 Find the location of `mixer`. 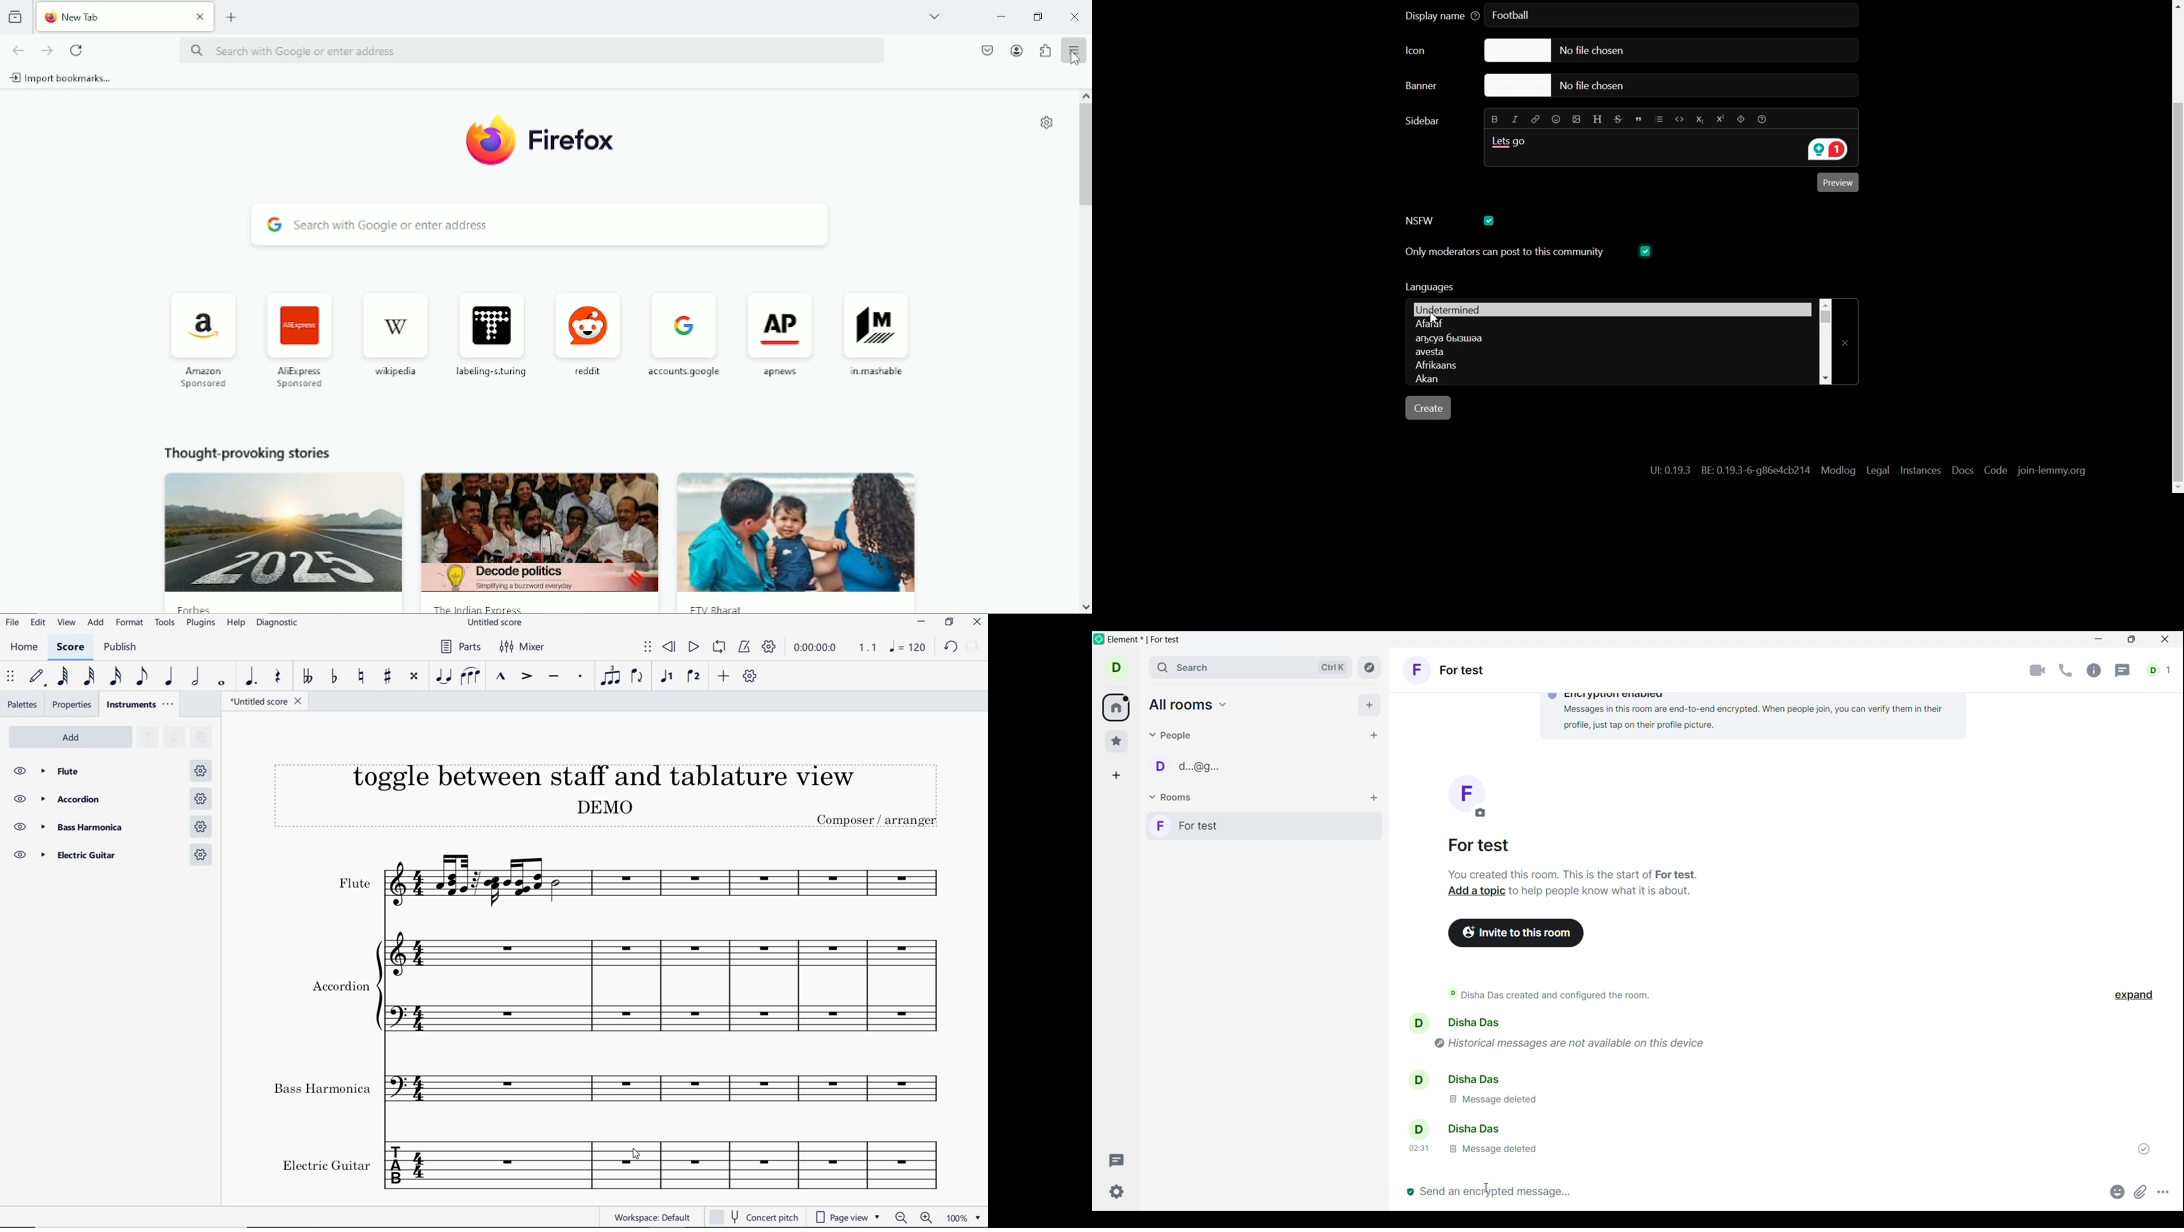

mixer is located at coordinates (524, 648).